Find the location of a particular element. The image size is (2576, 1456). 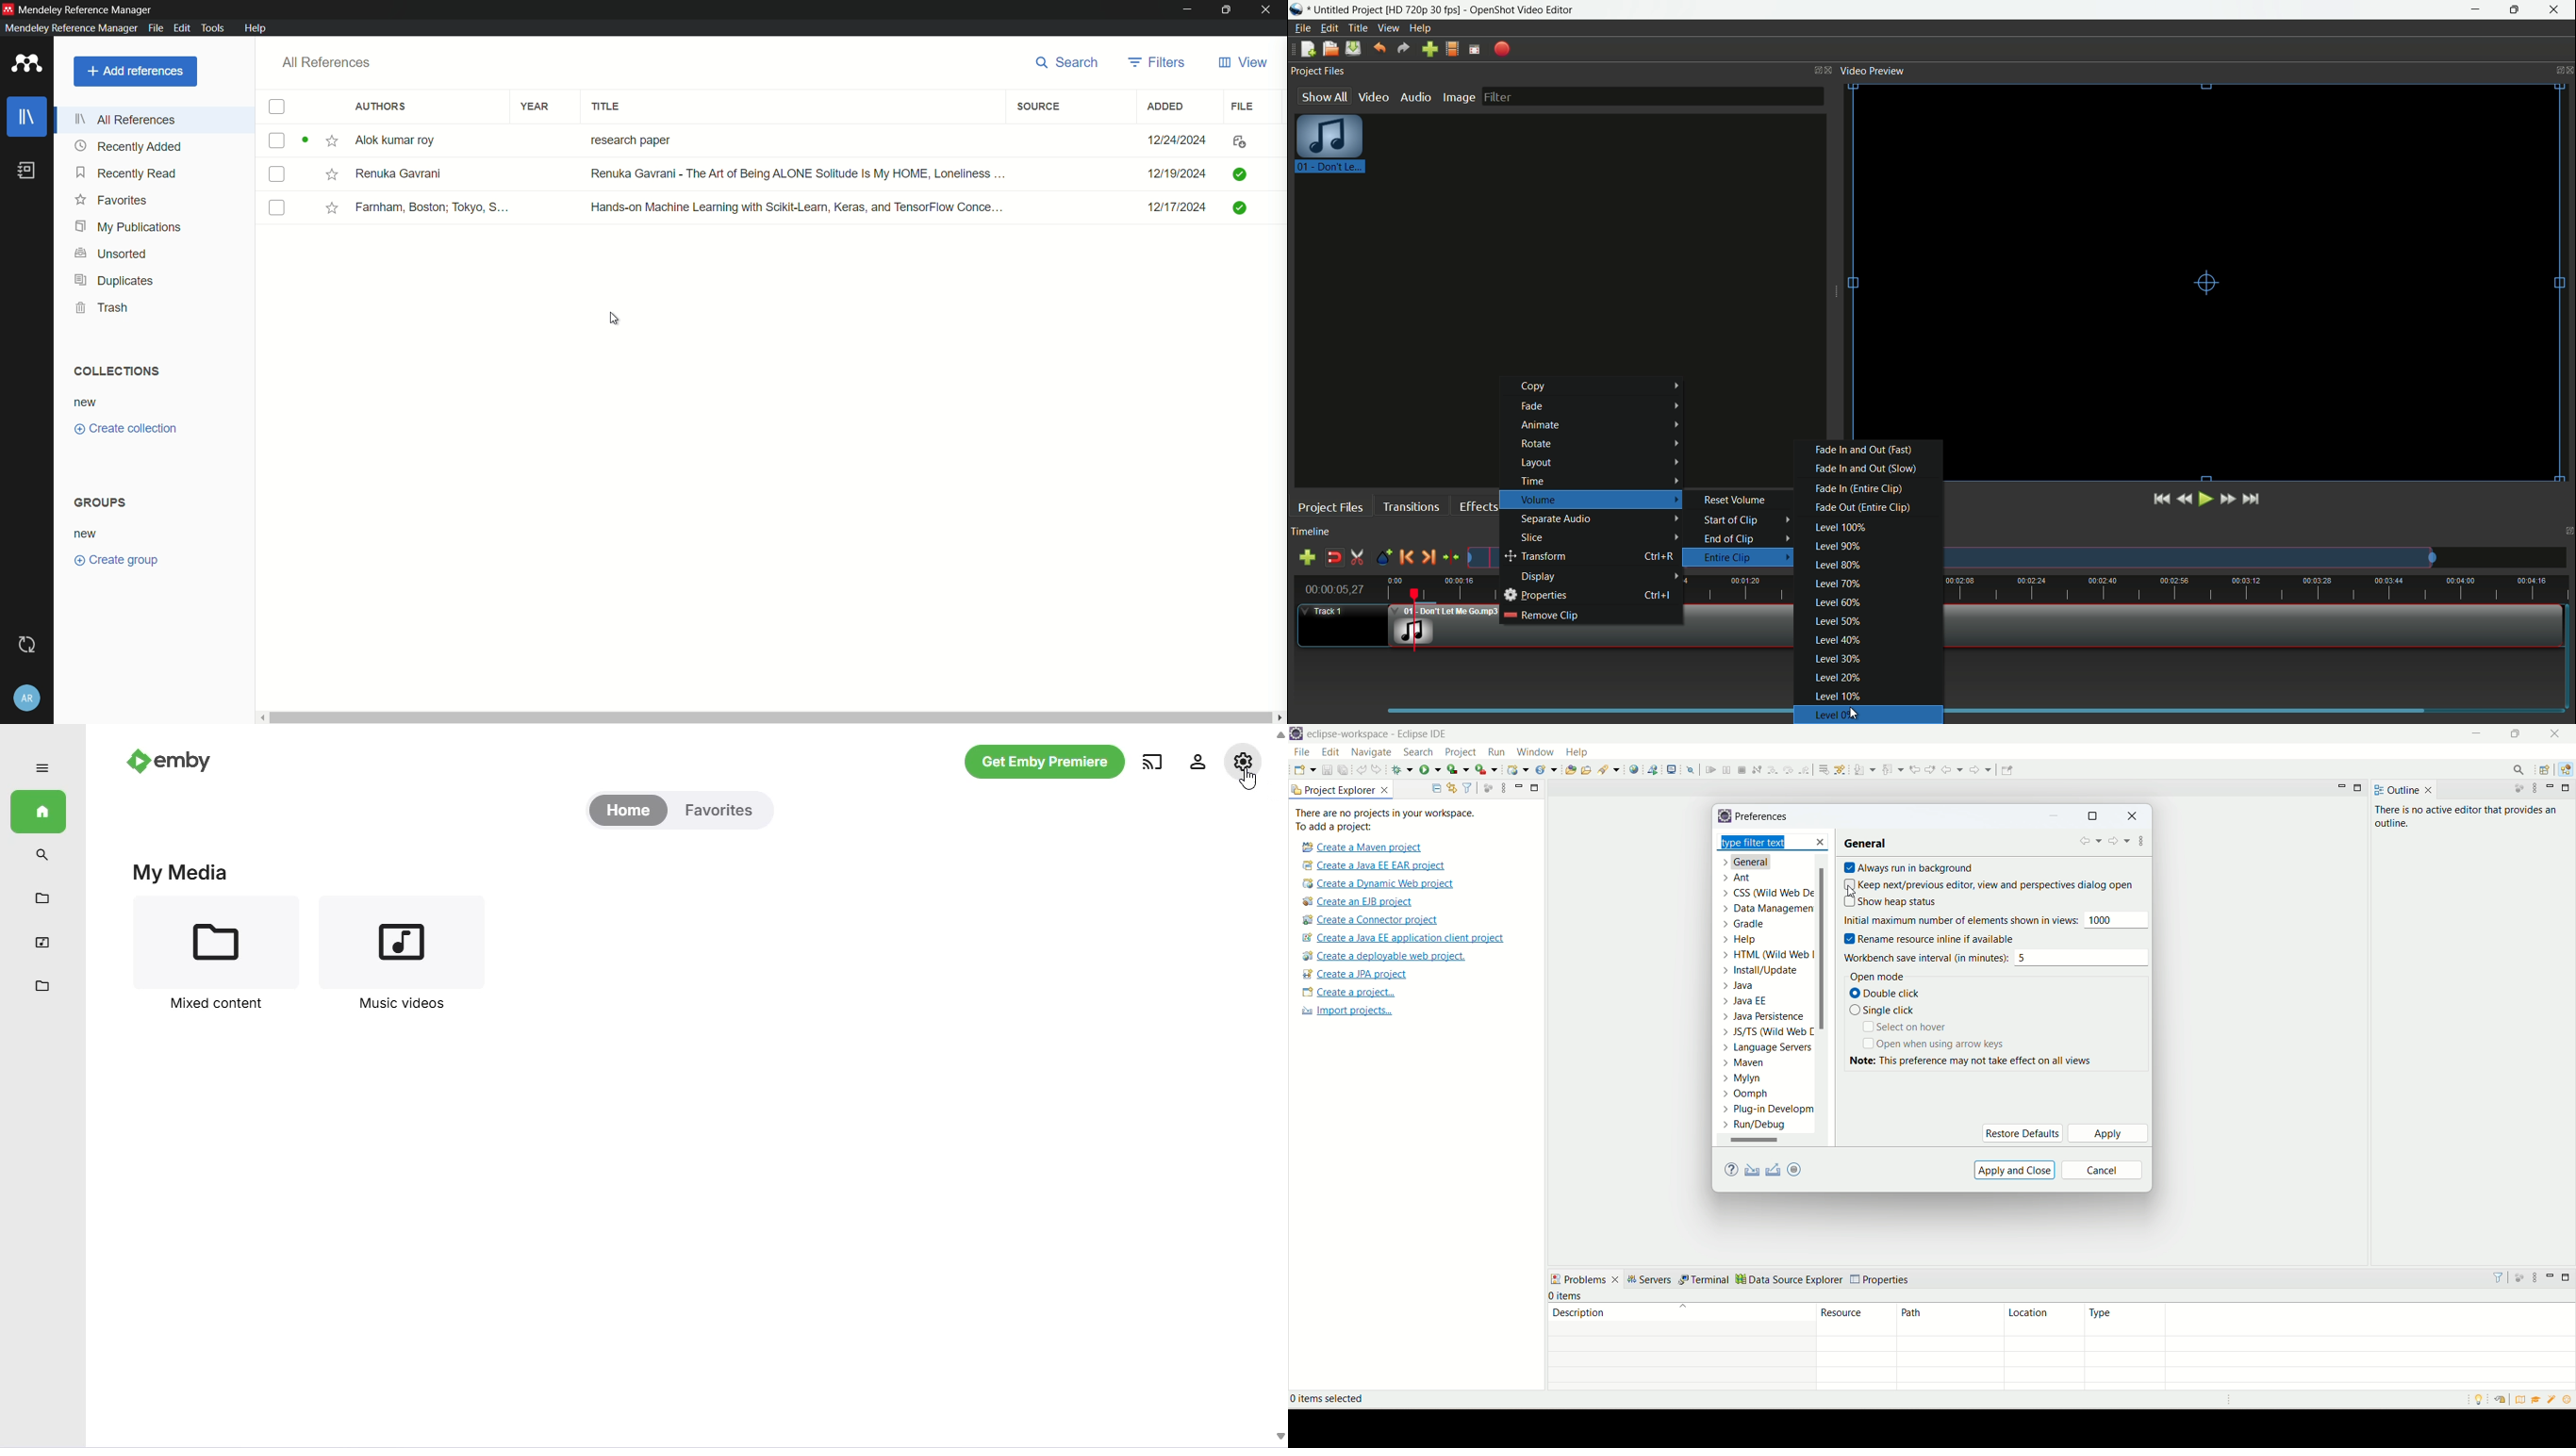

Instal/update is located at coordinates (1761, 971).